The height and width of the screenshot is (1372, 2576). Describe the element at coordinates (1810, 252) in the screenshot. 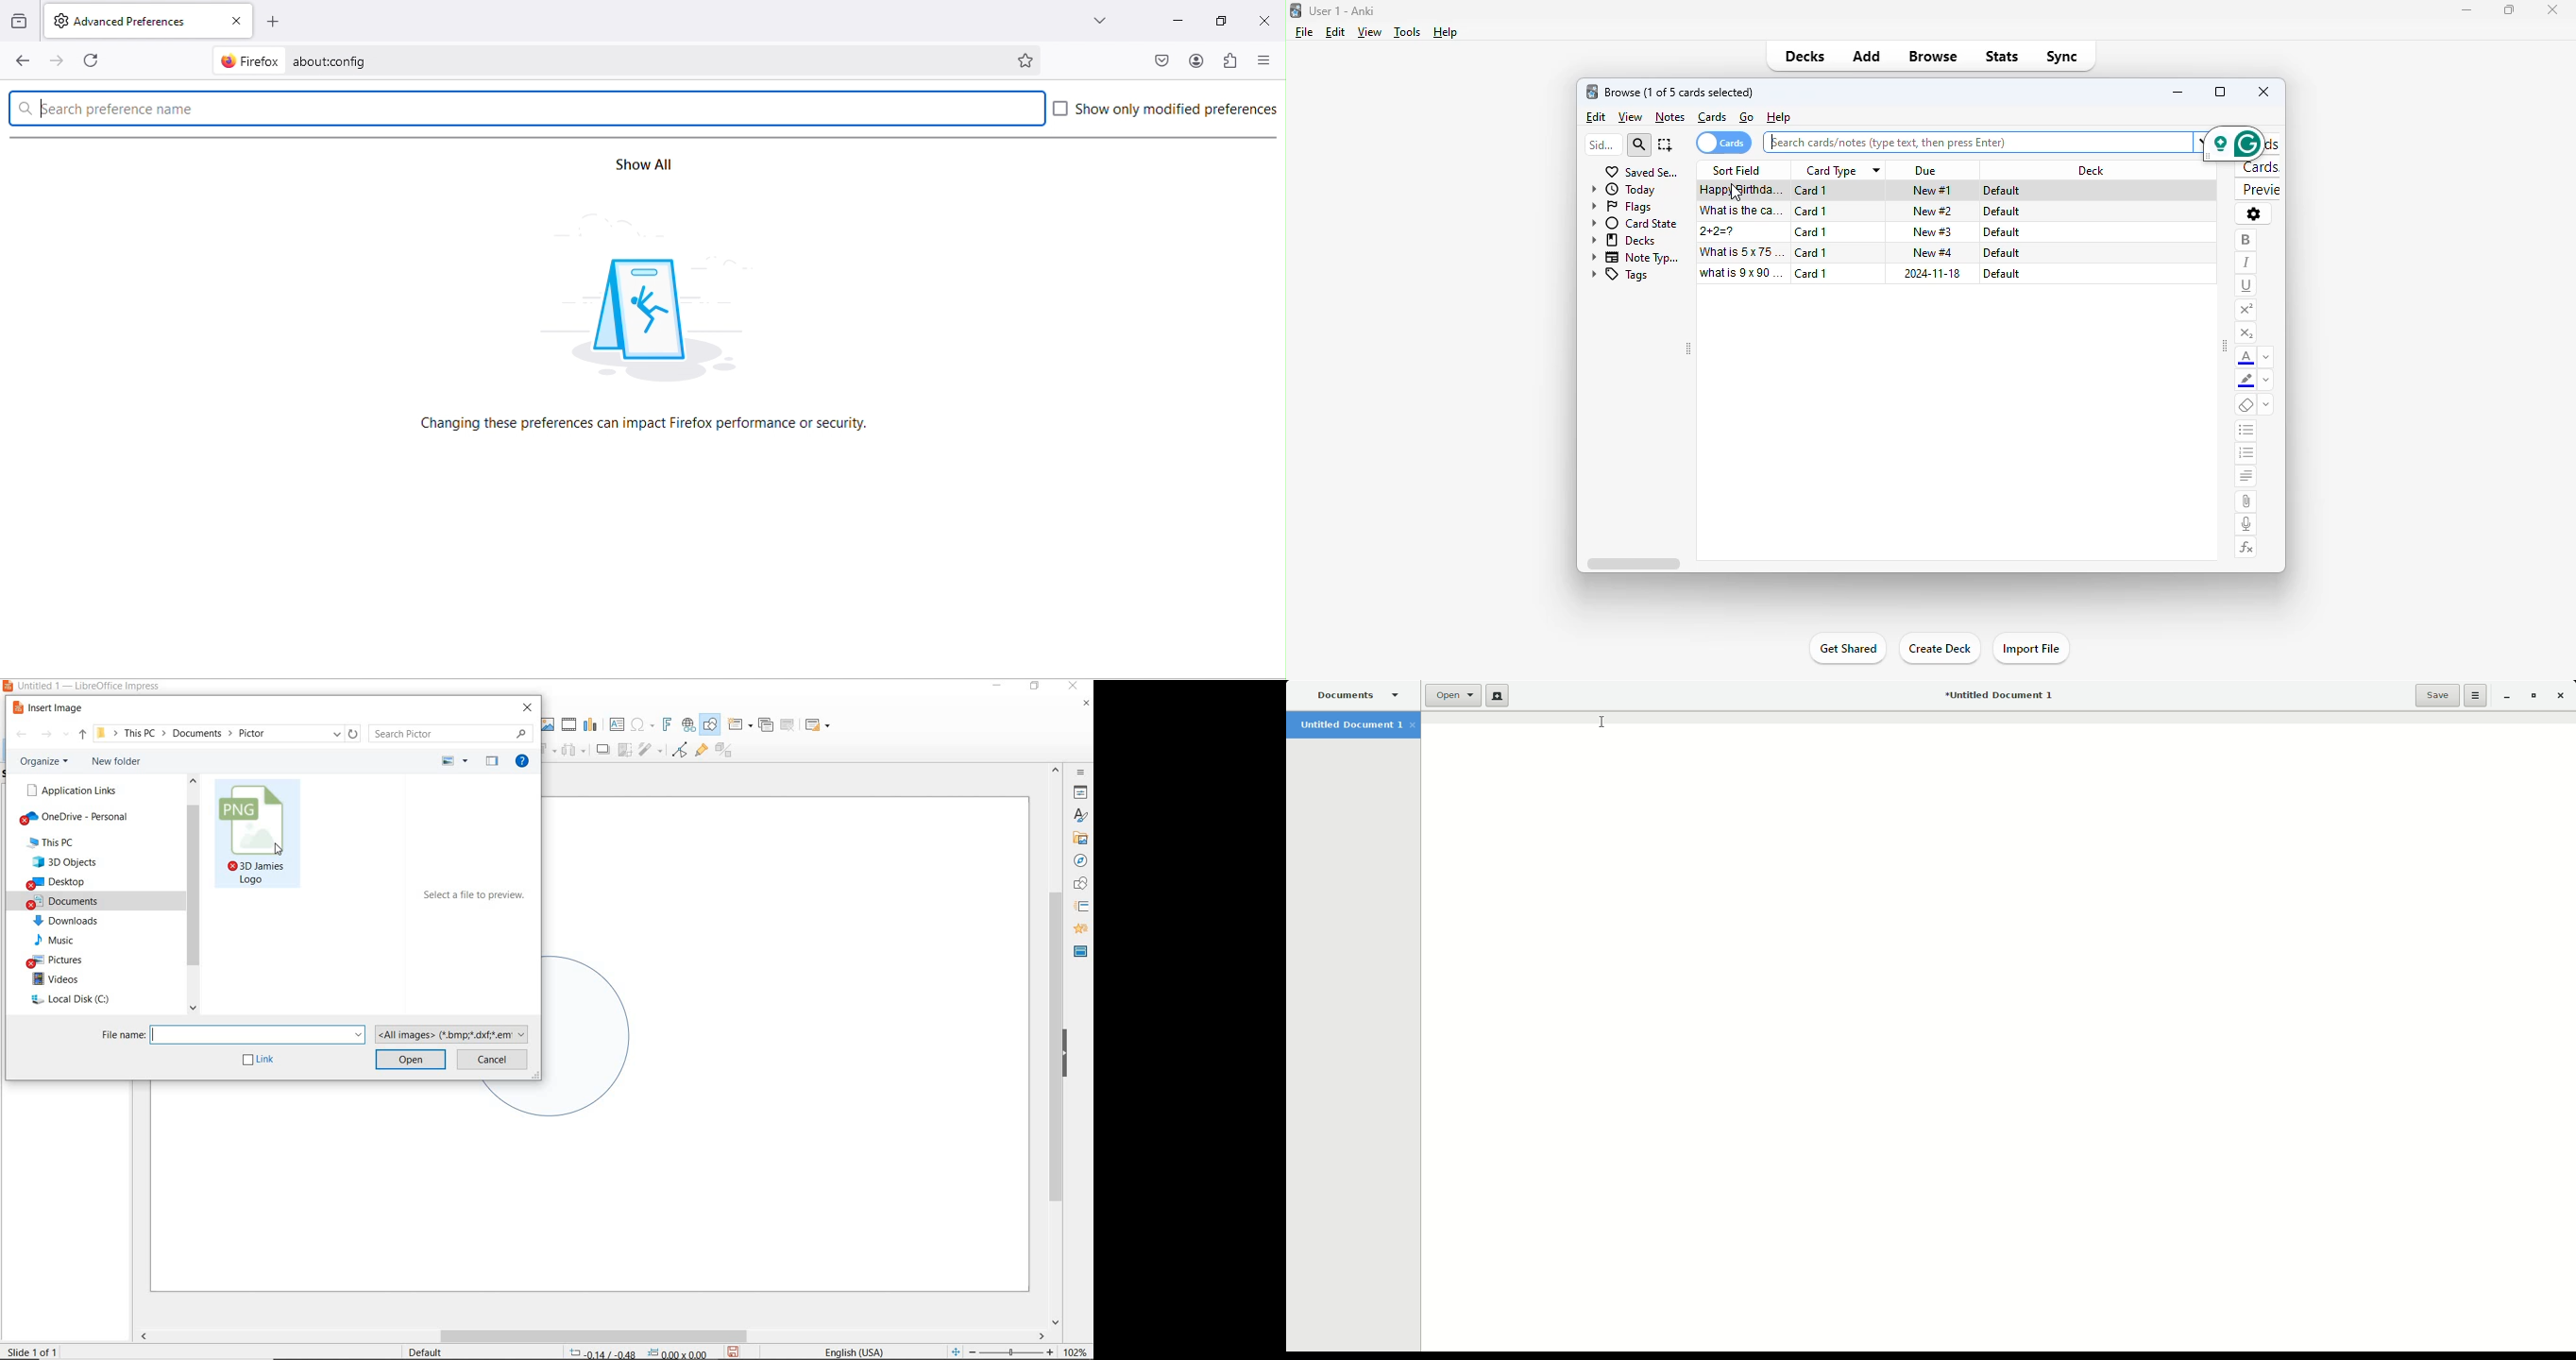

I see `card 1` at that location.